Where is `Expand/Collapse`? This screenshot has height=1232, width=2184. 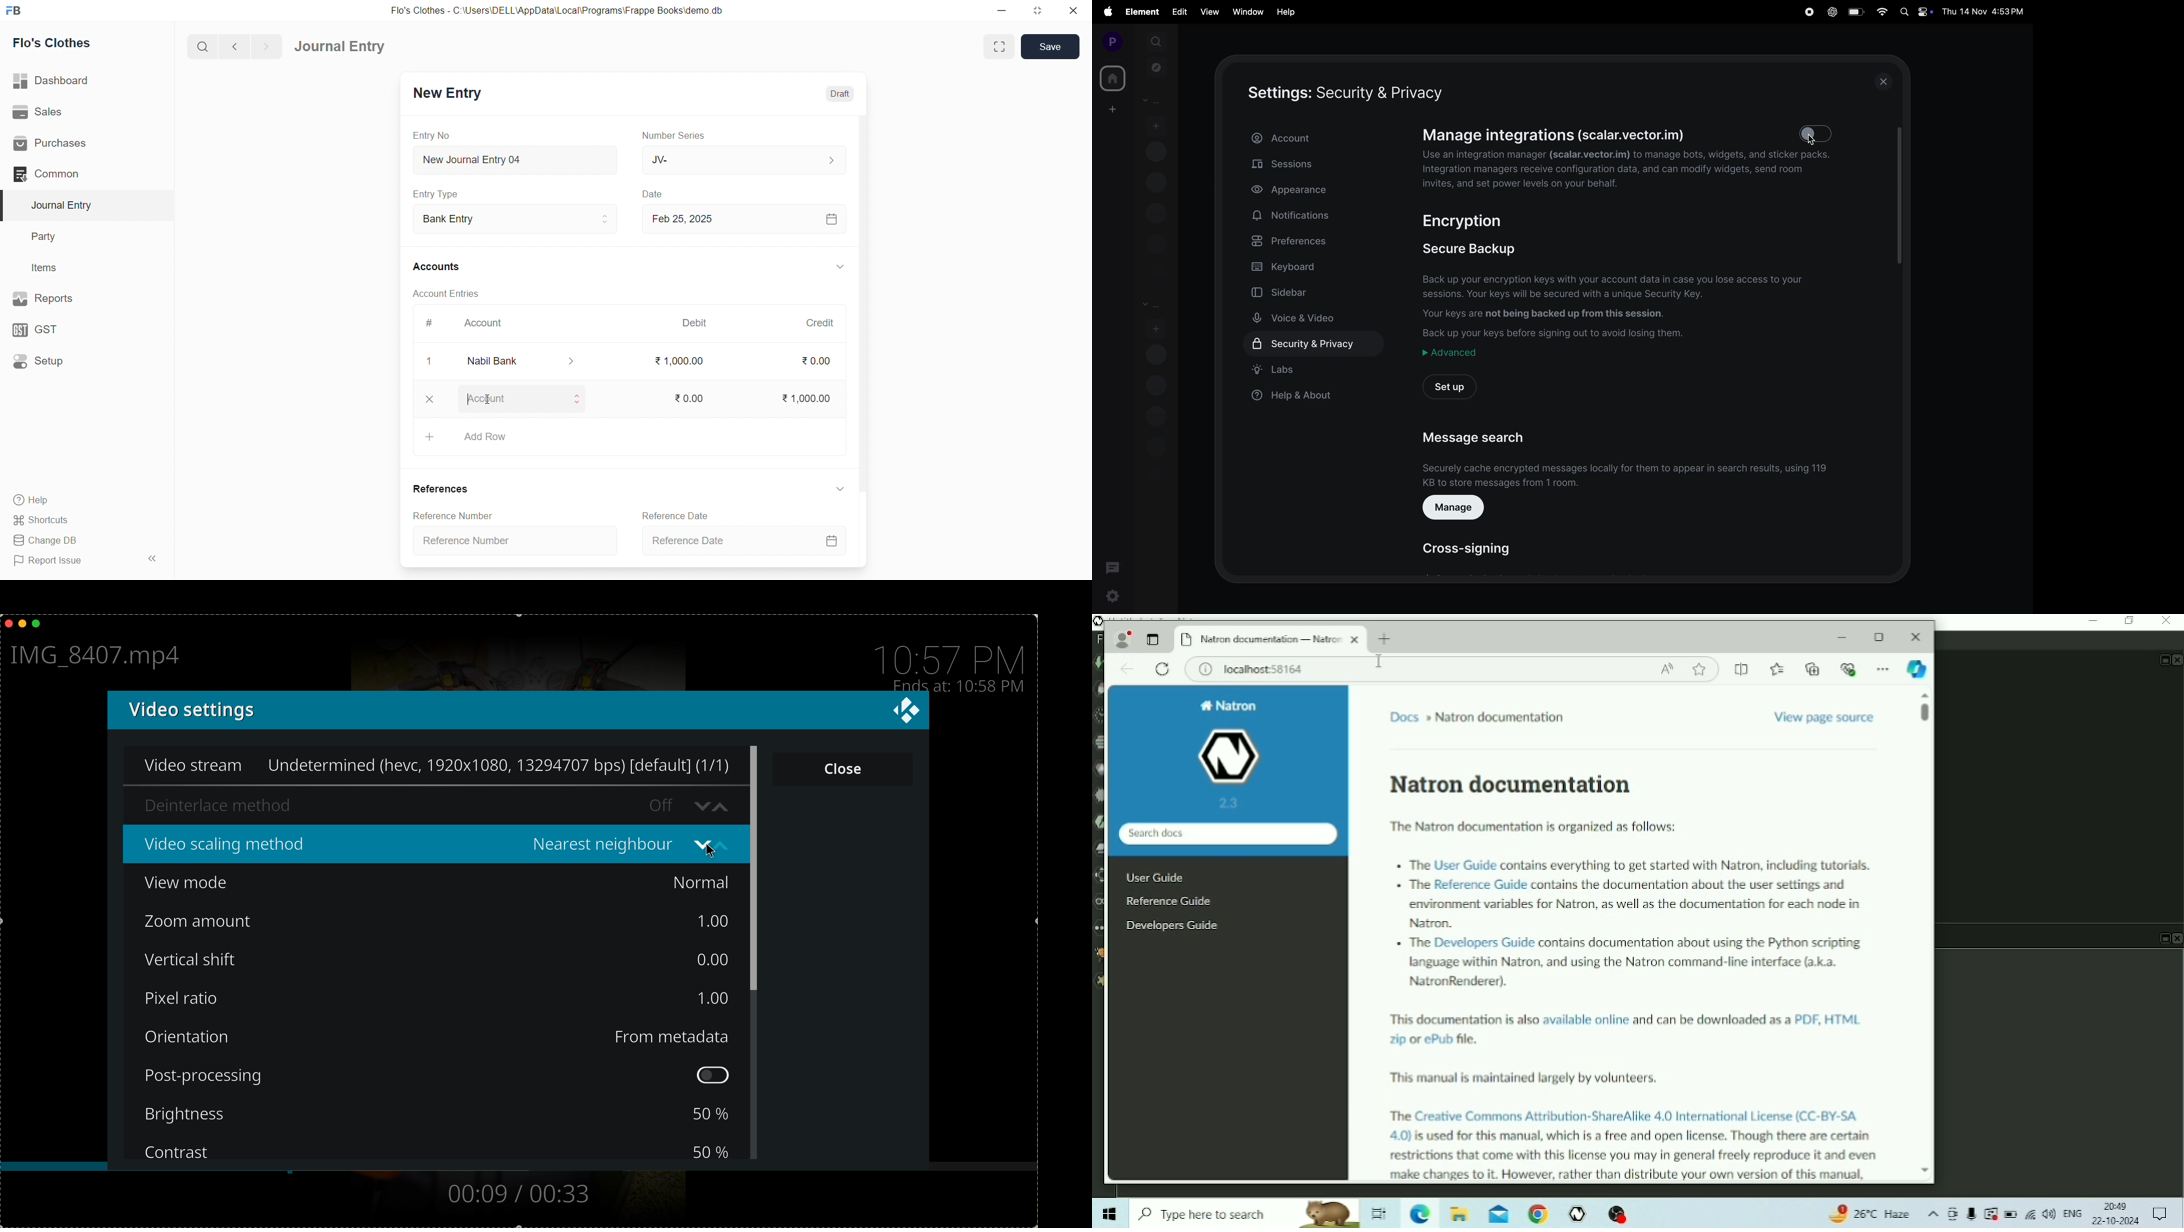
Expand/Collapse is located at coordinates (832, 268).